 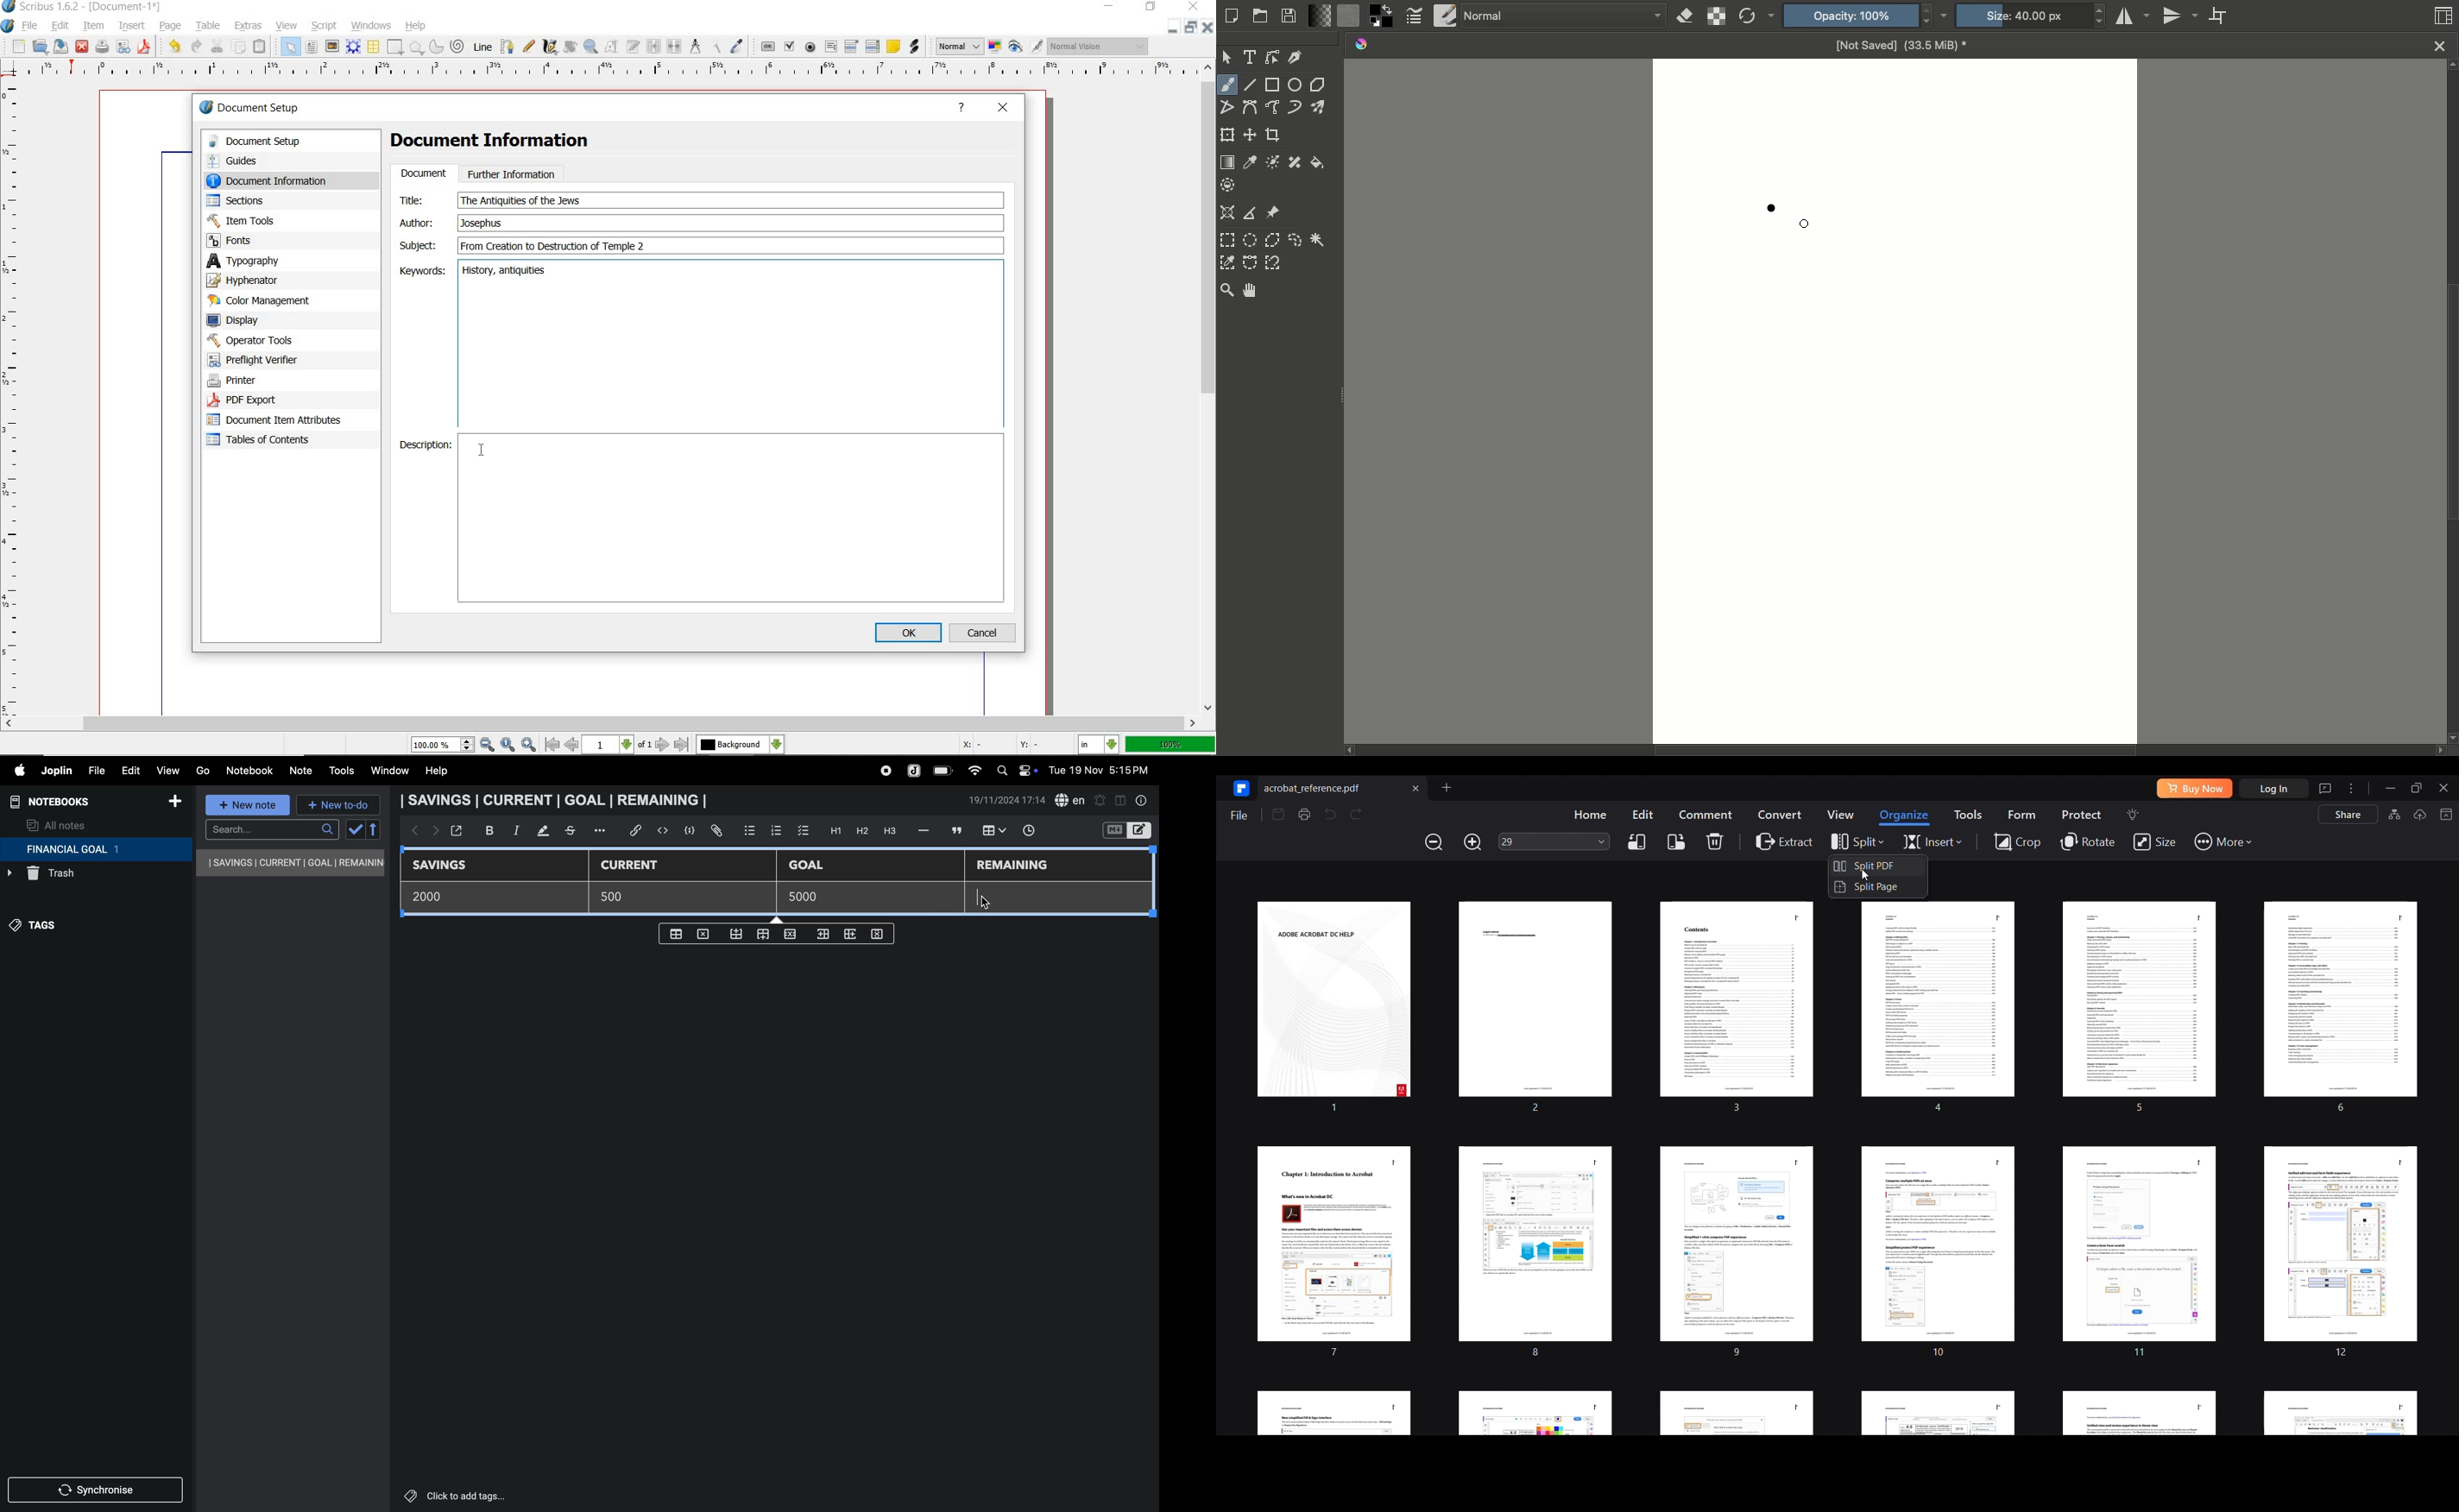 What do you see at coordinates (96, 849) in the screenshot?
I see `financial goal` at bounding box center [96, 849].